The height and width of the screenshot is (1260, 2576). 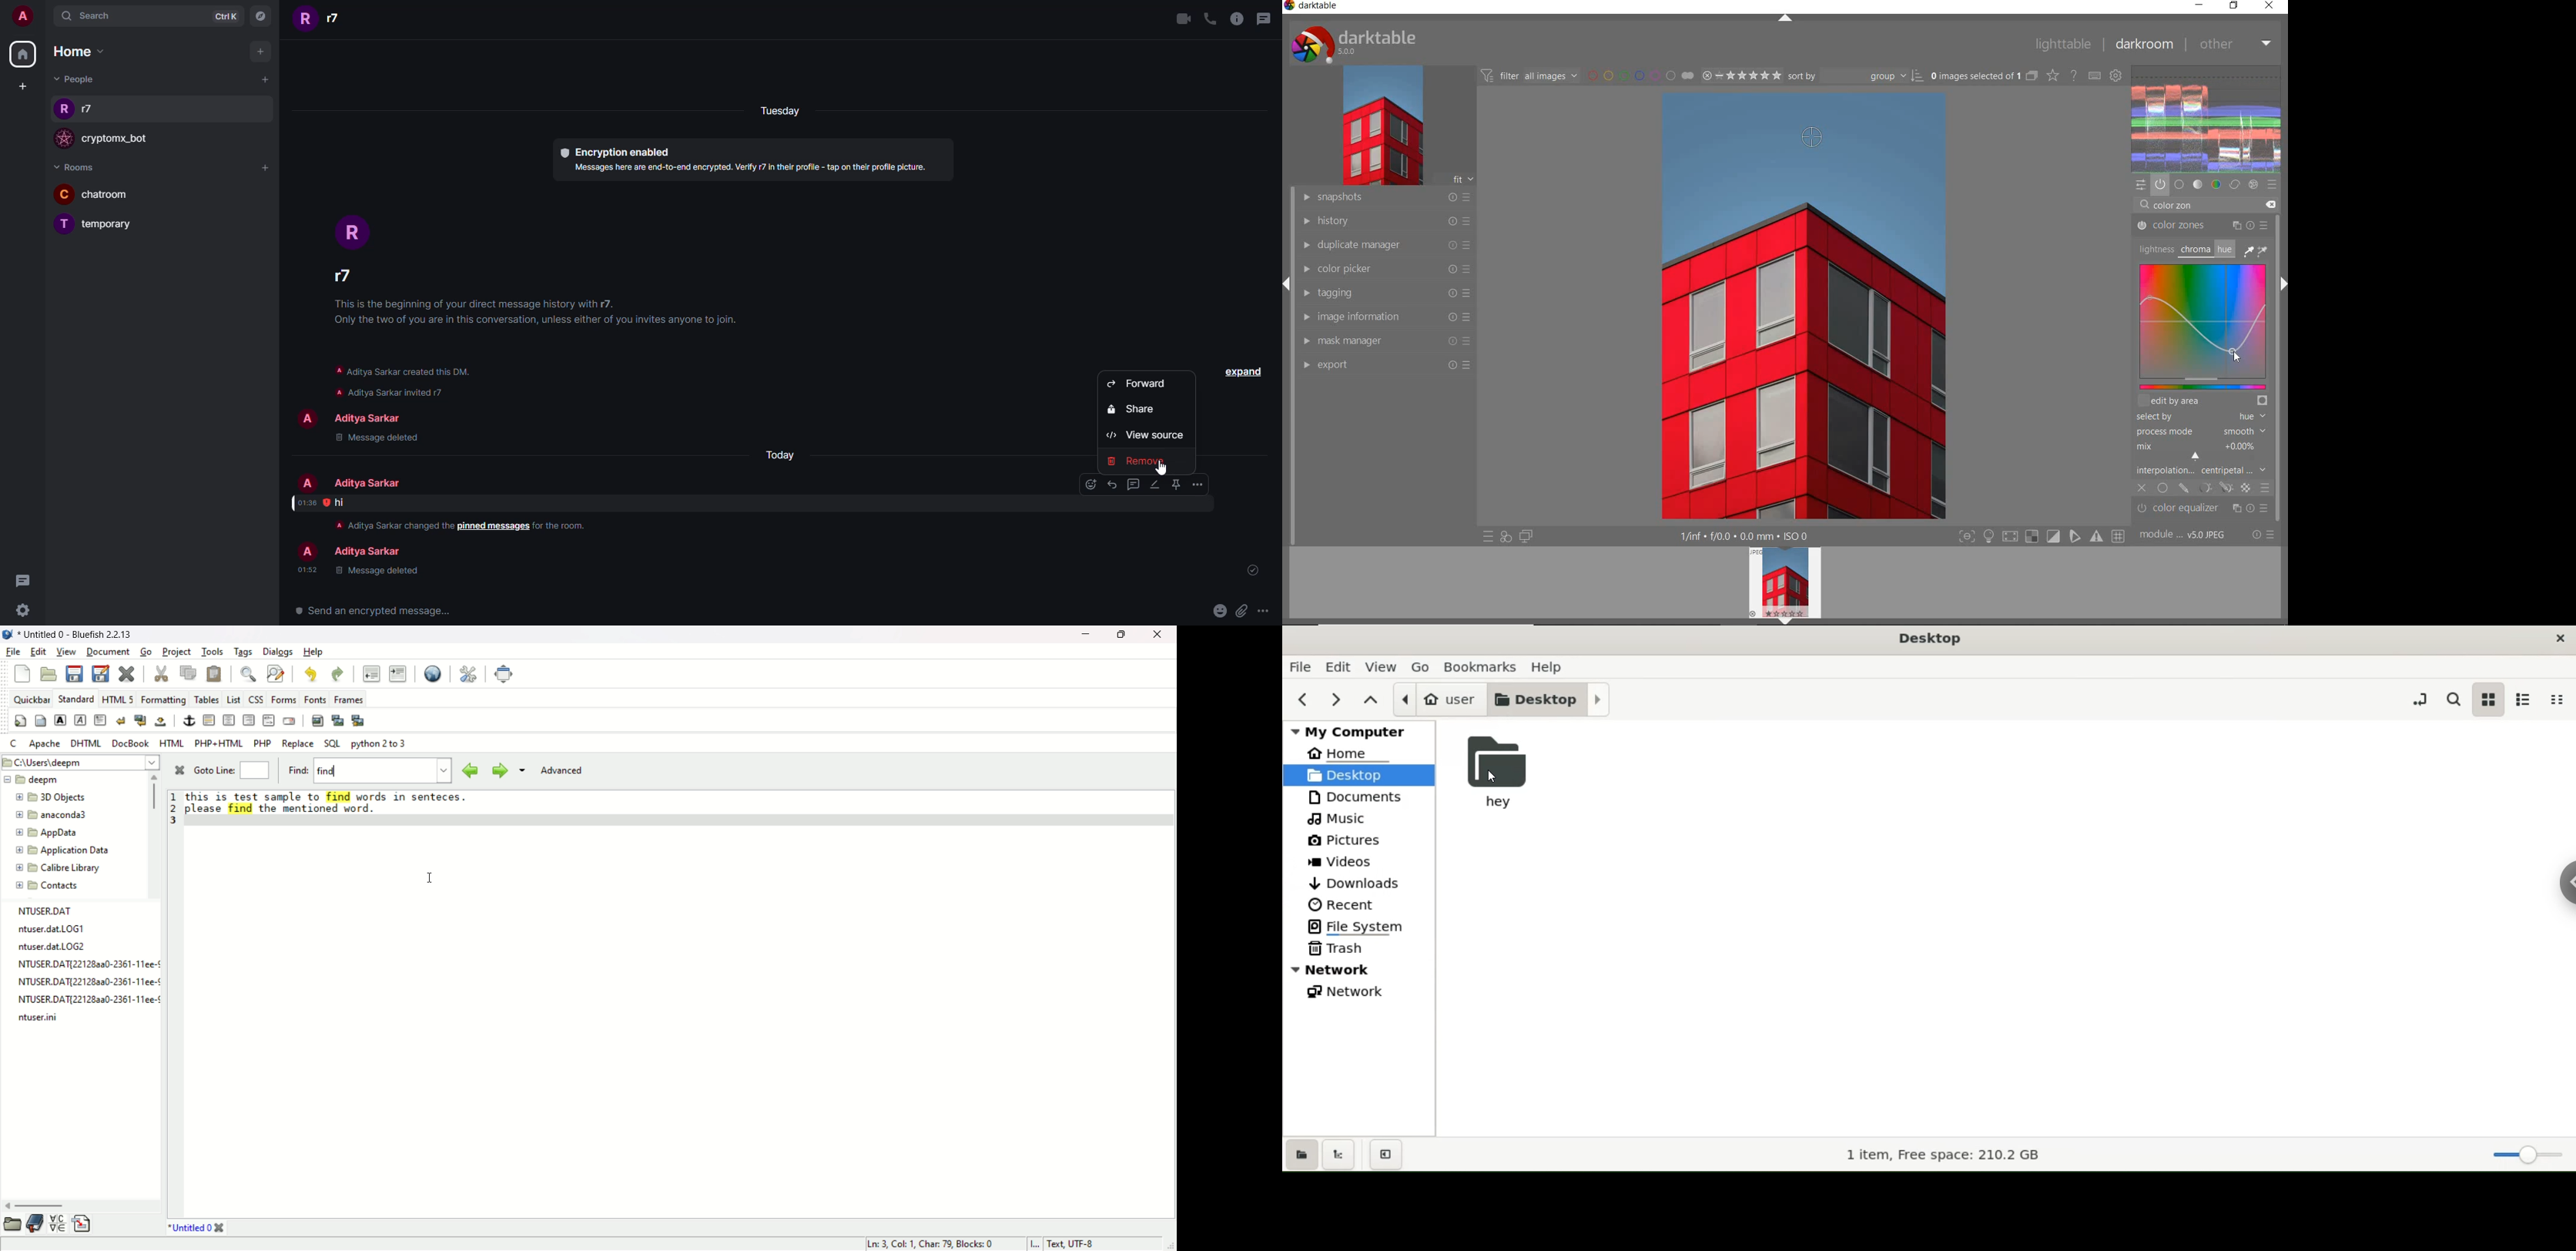 What do you see at coordinates (174, 806) in the screenshot?
I see `line number` at bounding box center [174, 806].